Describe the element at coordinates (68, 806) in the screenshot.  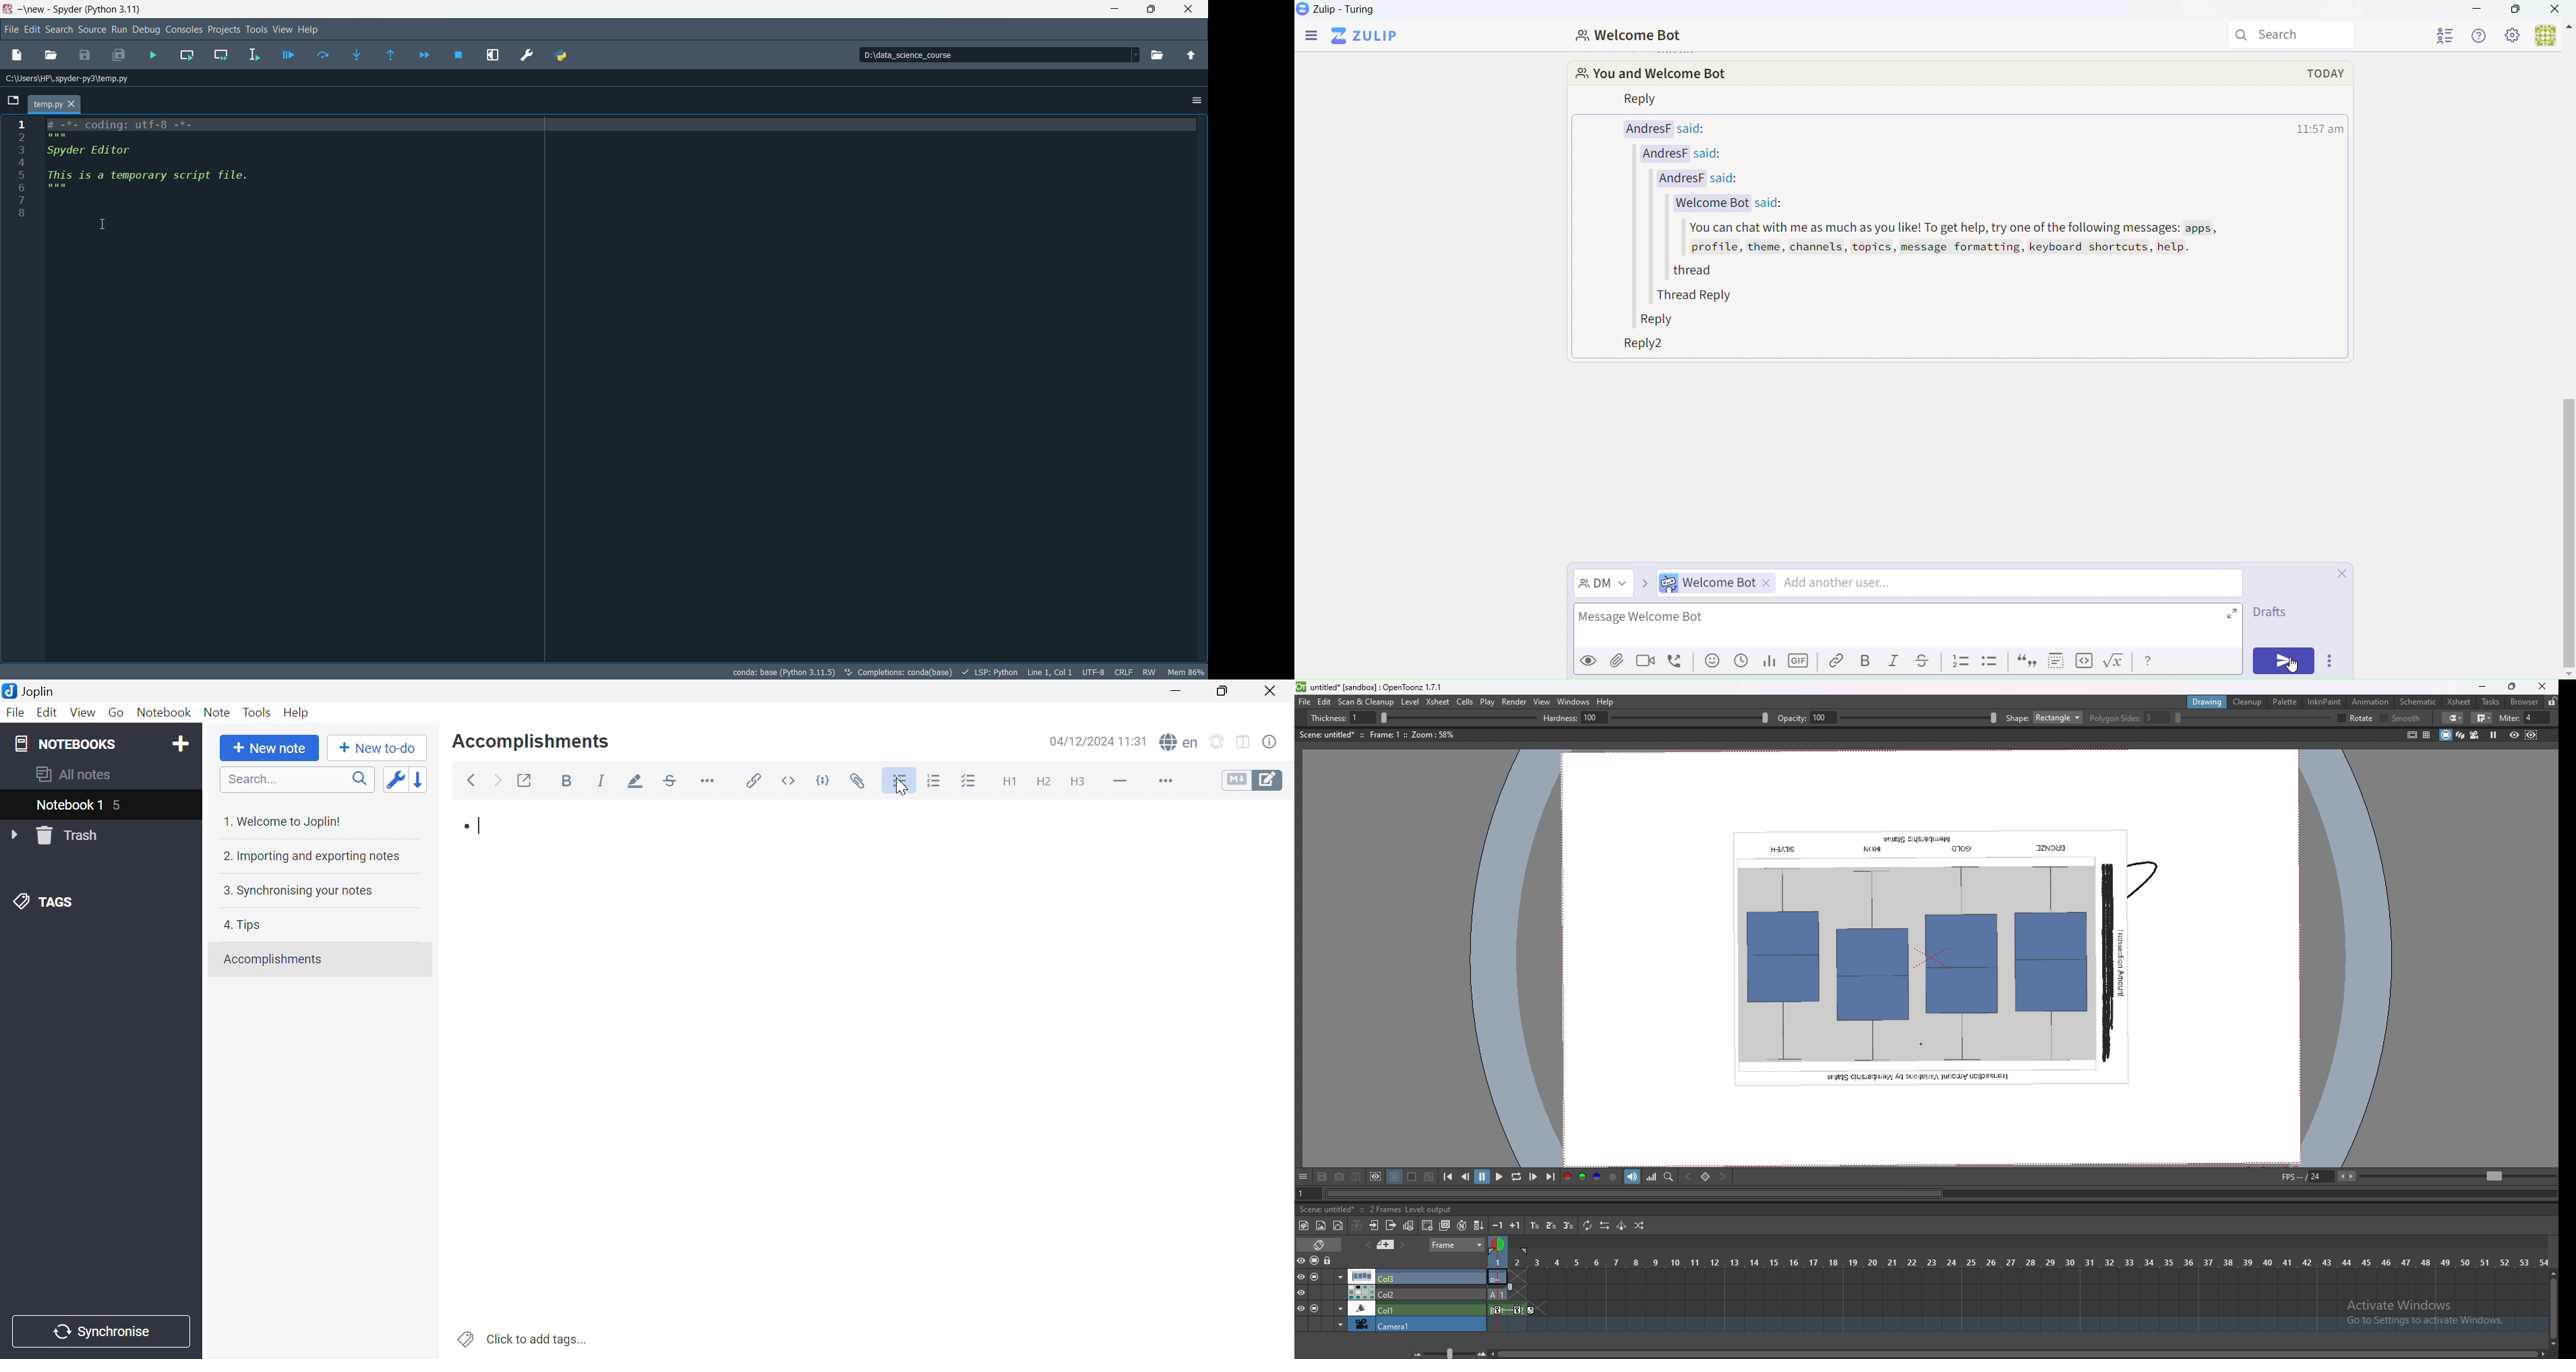
I see `Notebook 1` at that location.